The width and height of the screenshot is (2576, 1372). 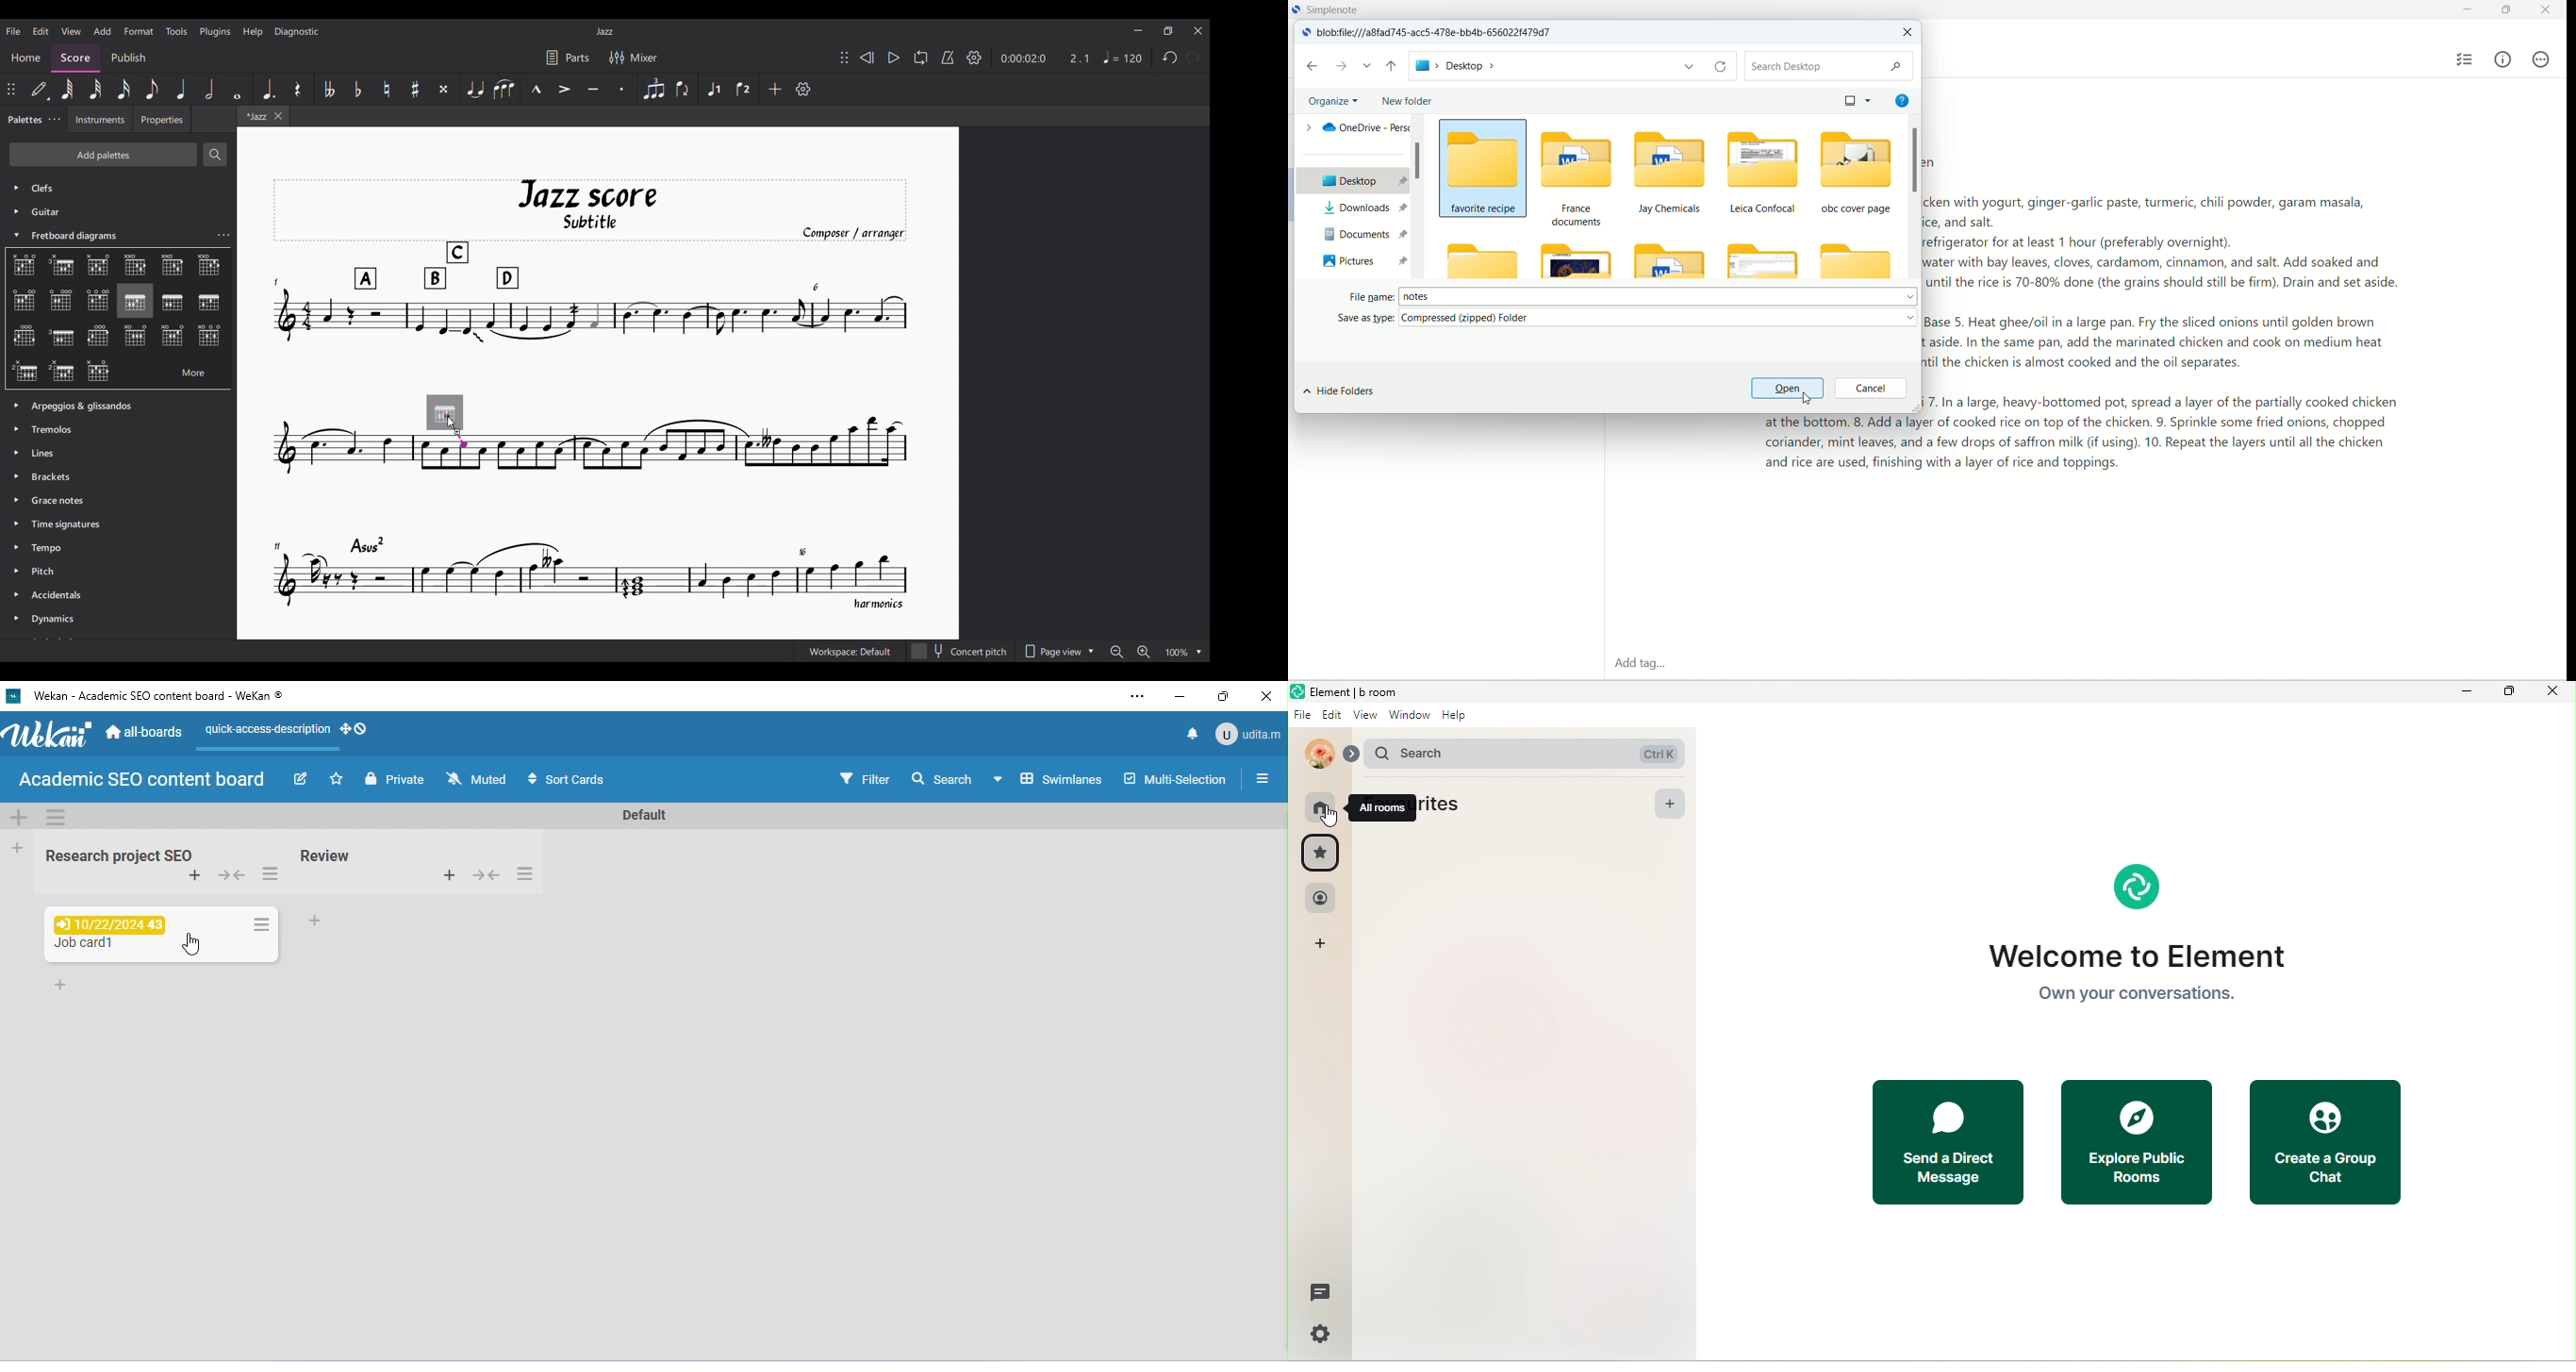 What do you see at coordinates (641, 816) in the screenshot?
I see `default` at bounding box center [641, 816].